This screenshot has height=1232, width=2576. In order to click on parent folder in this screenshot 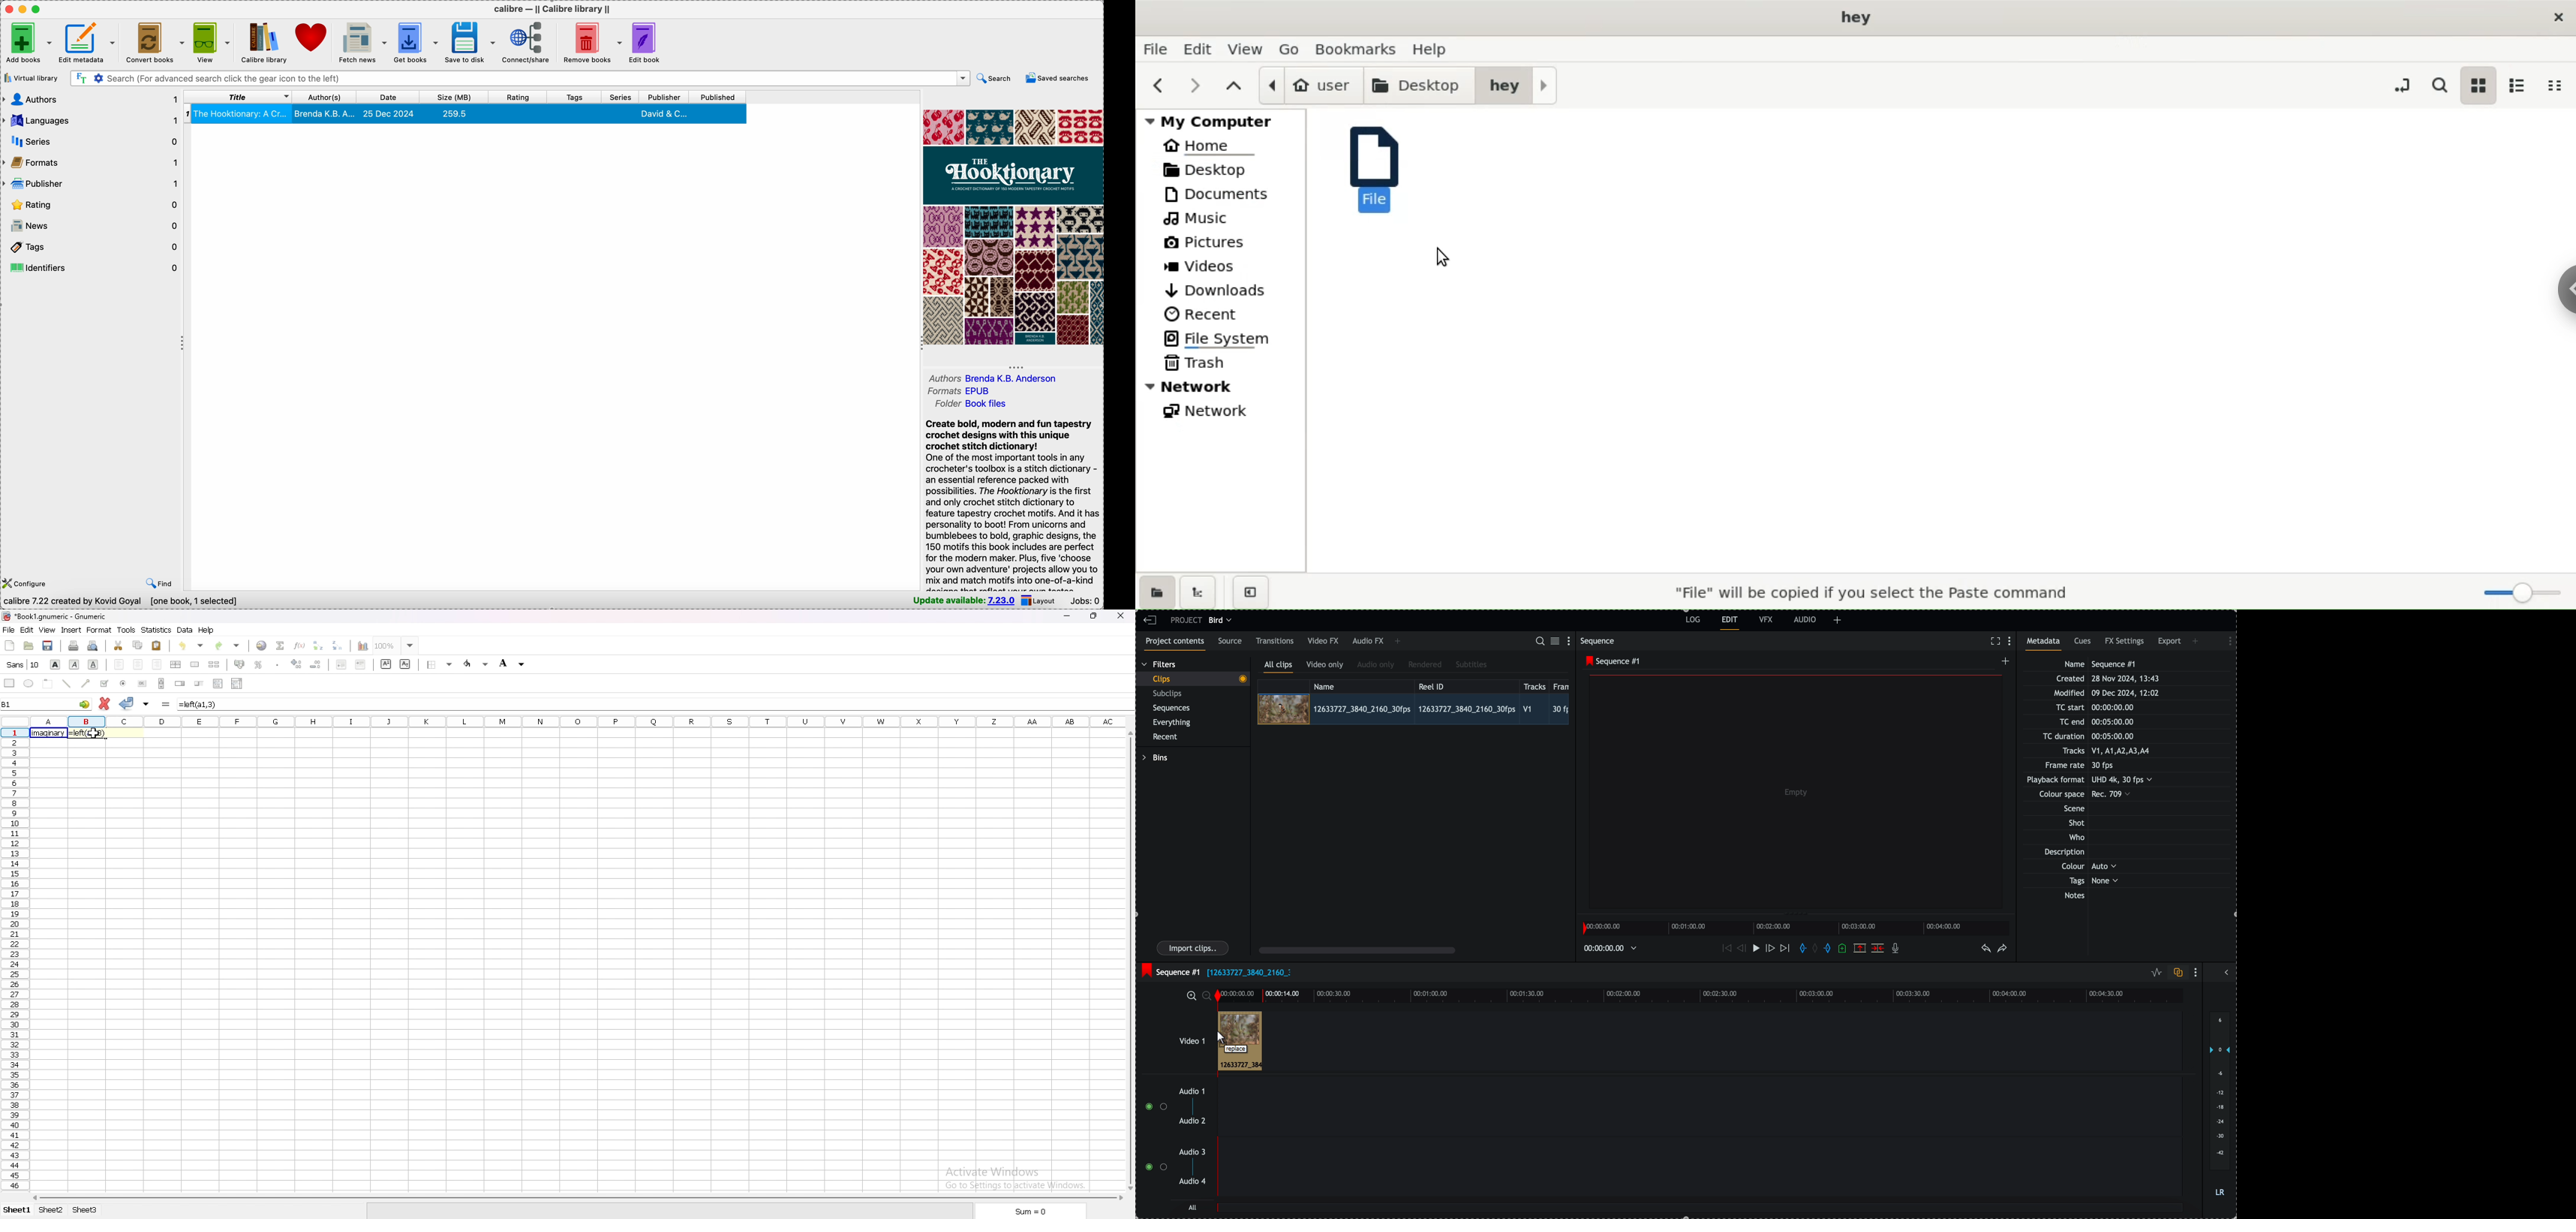, I will do `click(1235, 86)`.